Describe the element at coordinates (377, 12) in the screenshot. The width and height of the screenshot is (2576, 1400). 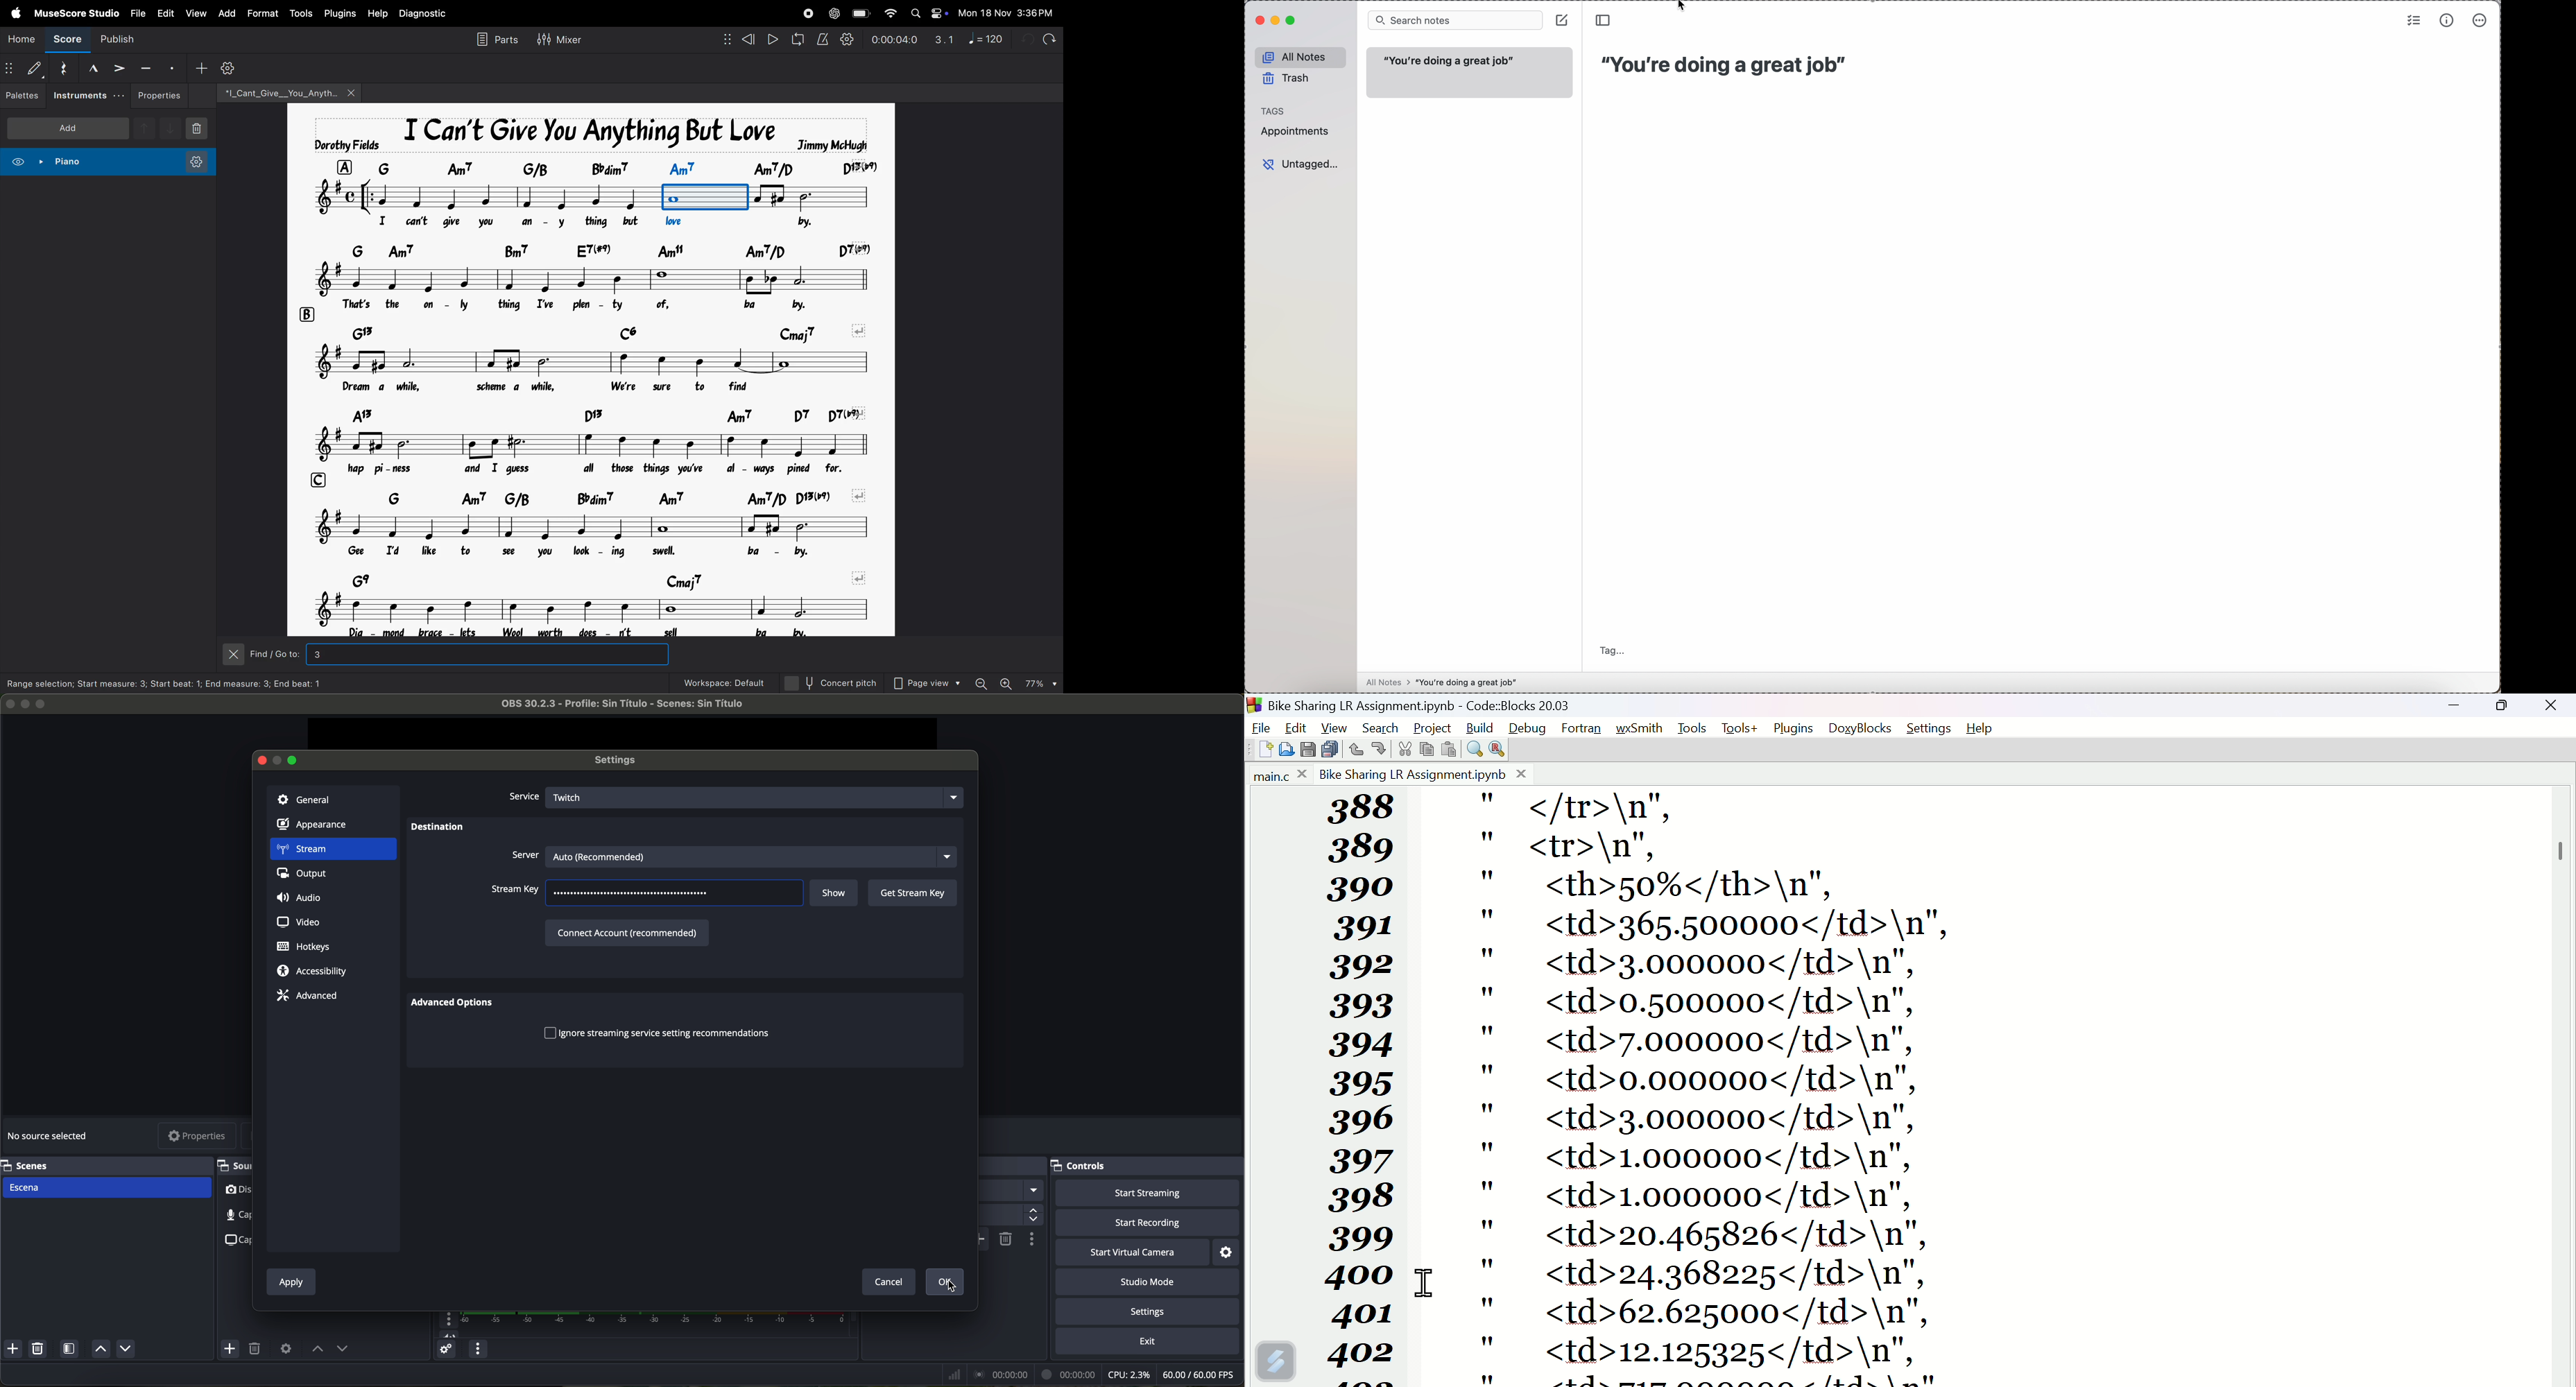
I see `help` at that location.